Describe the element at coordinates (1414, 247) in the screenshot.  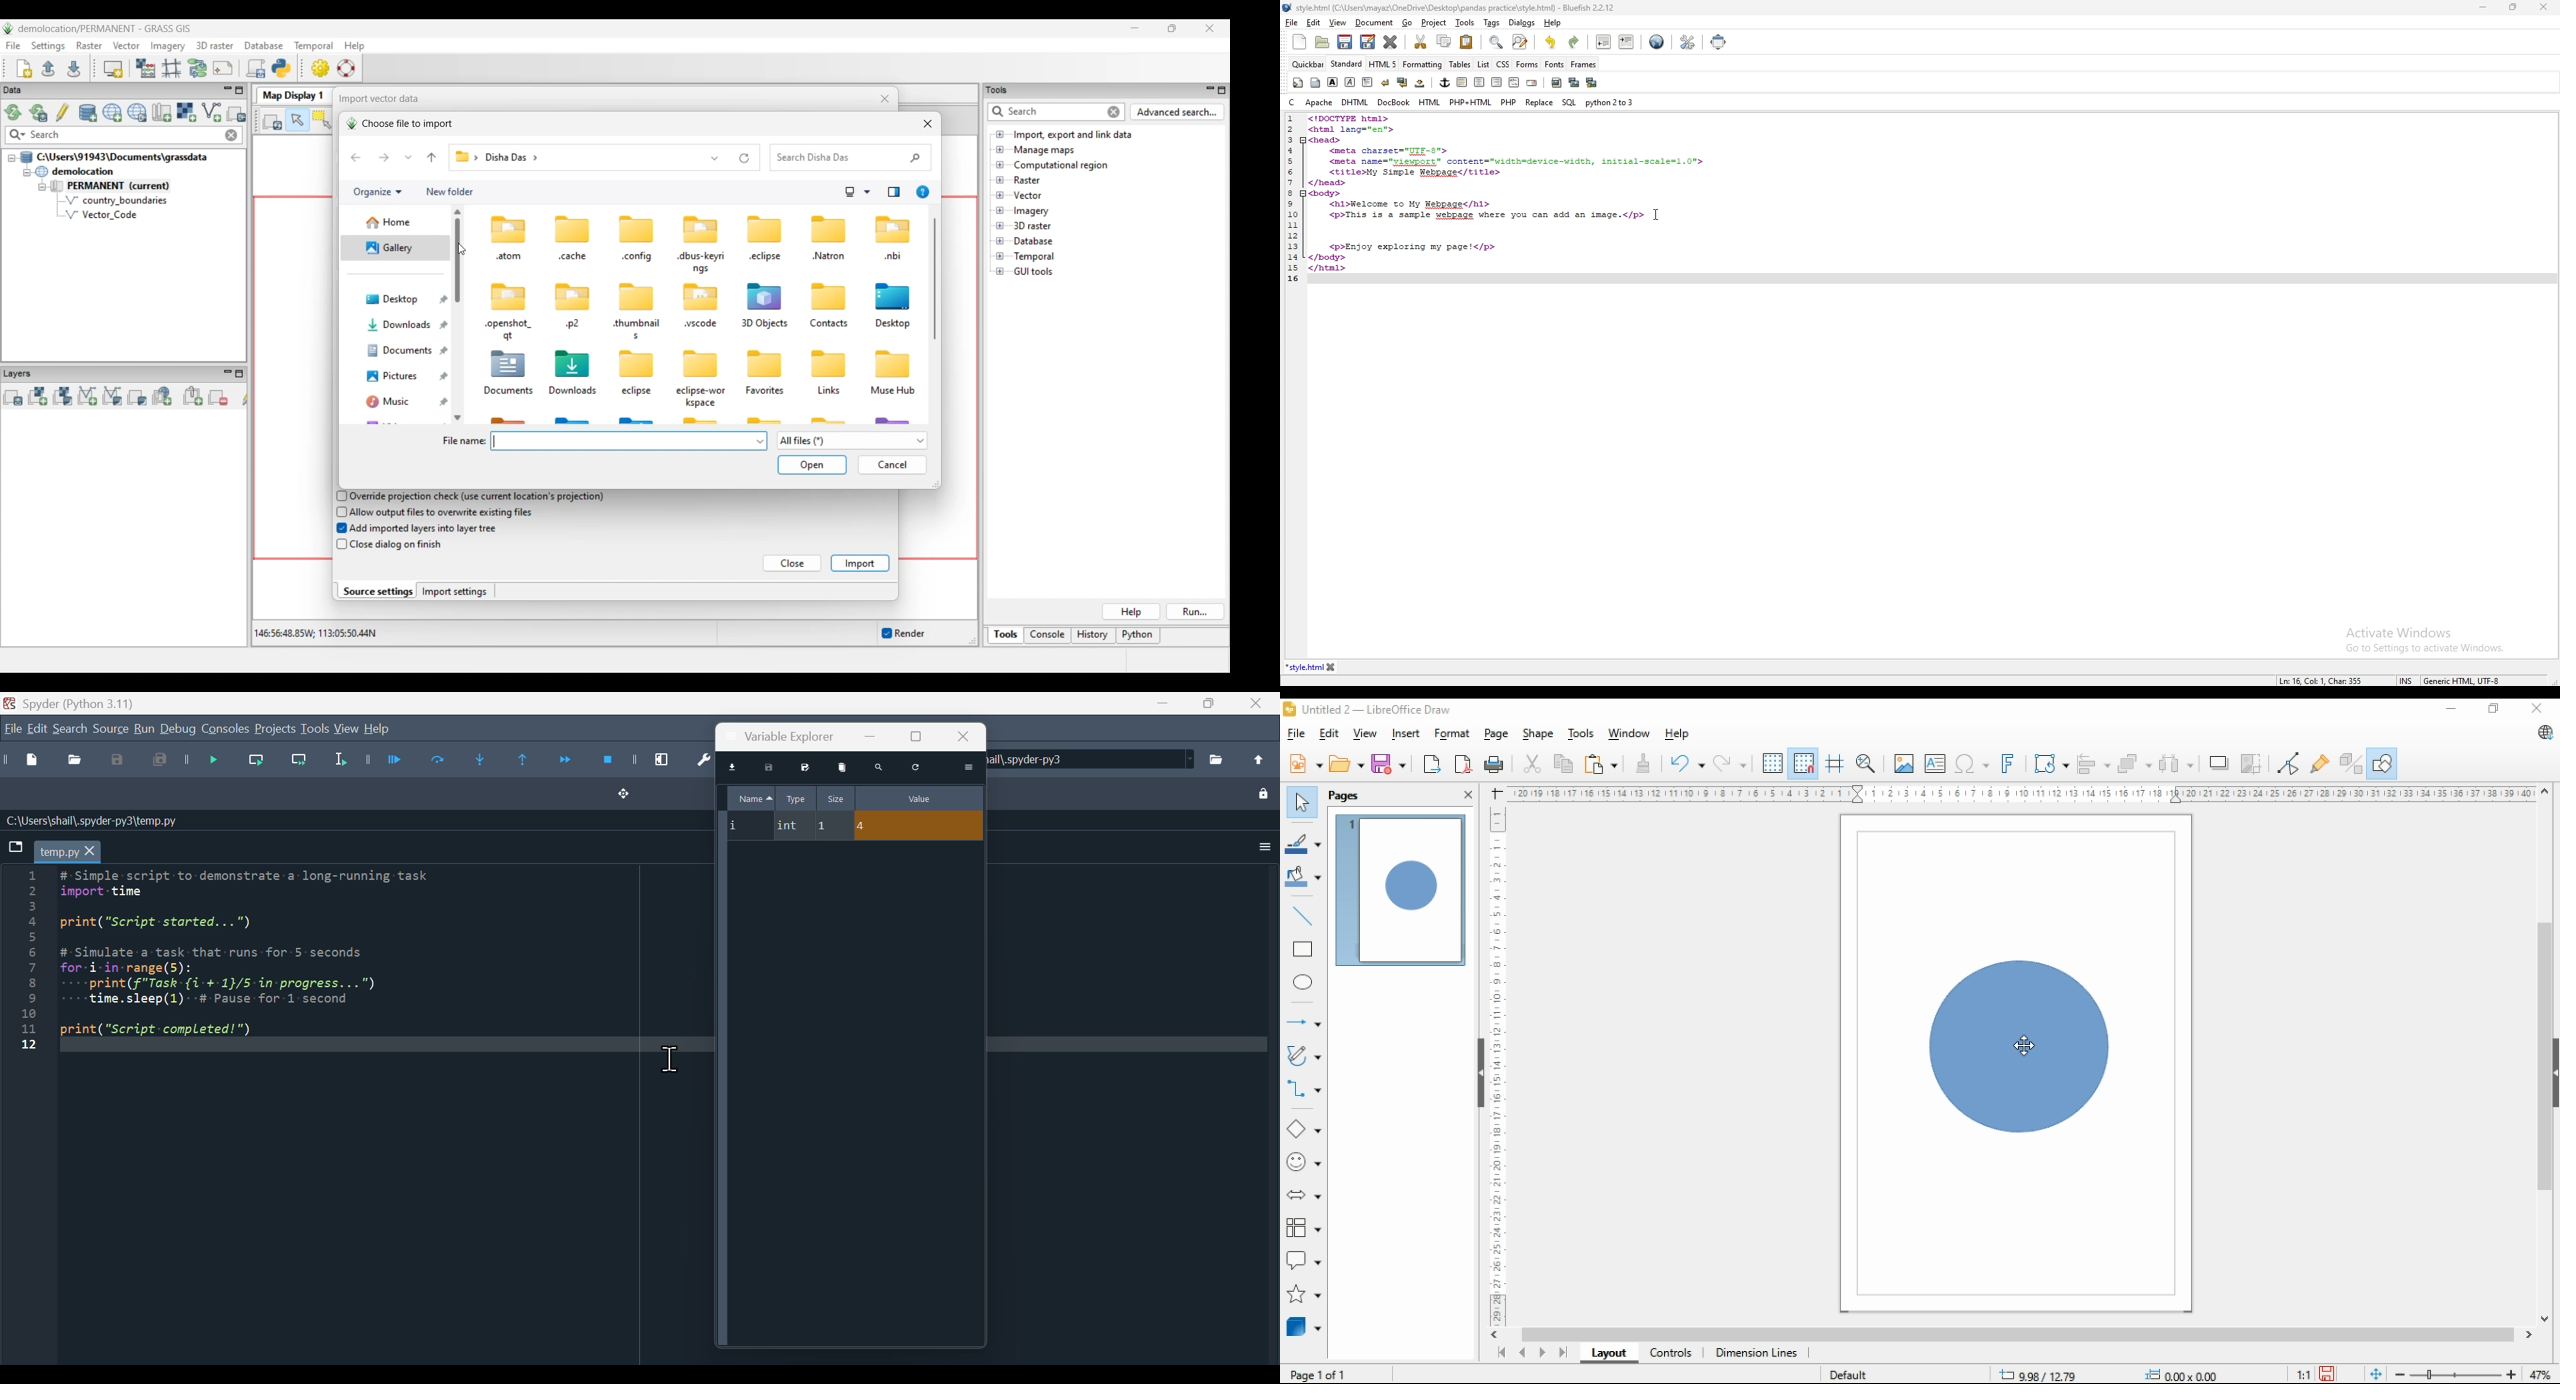
I see `<p>Enjoy exploring my page!</p>` at that location.